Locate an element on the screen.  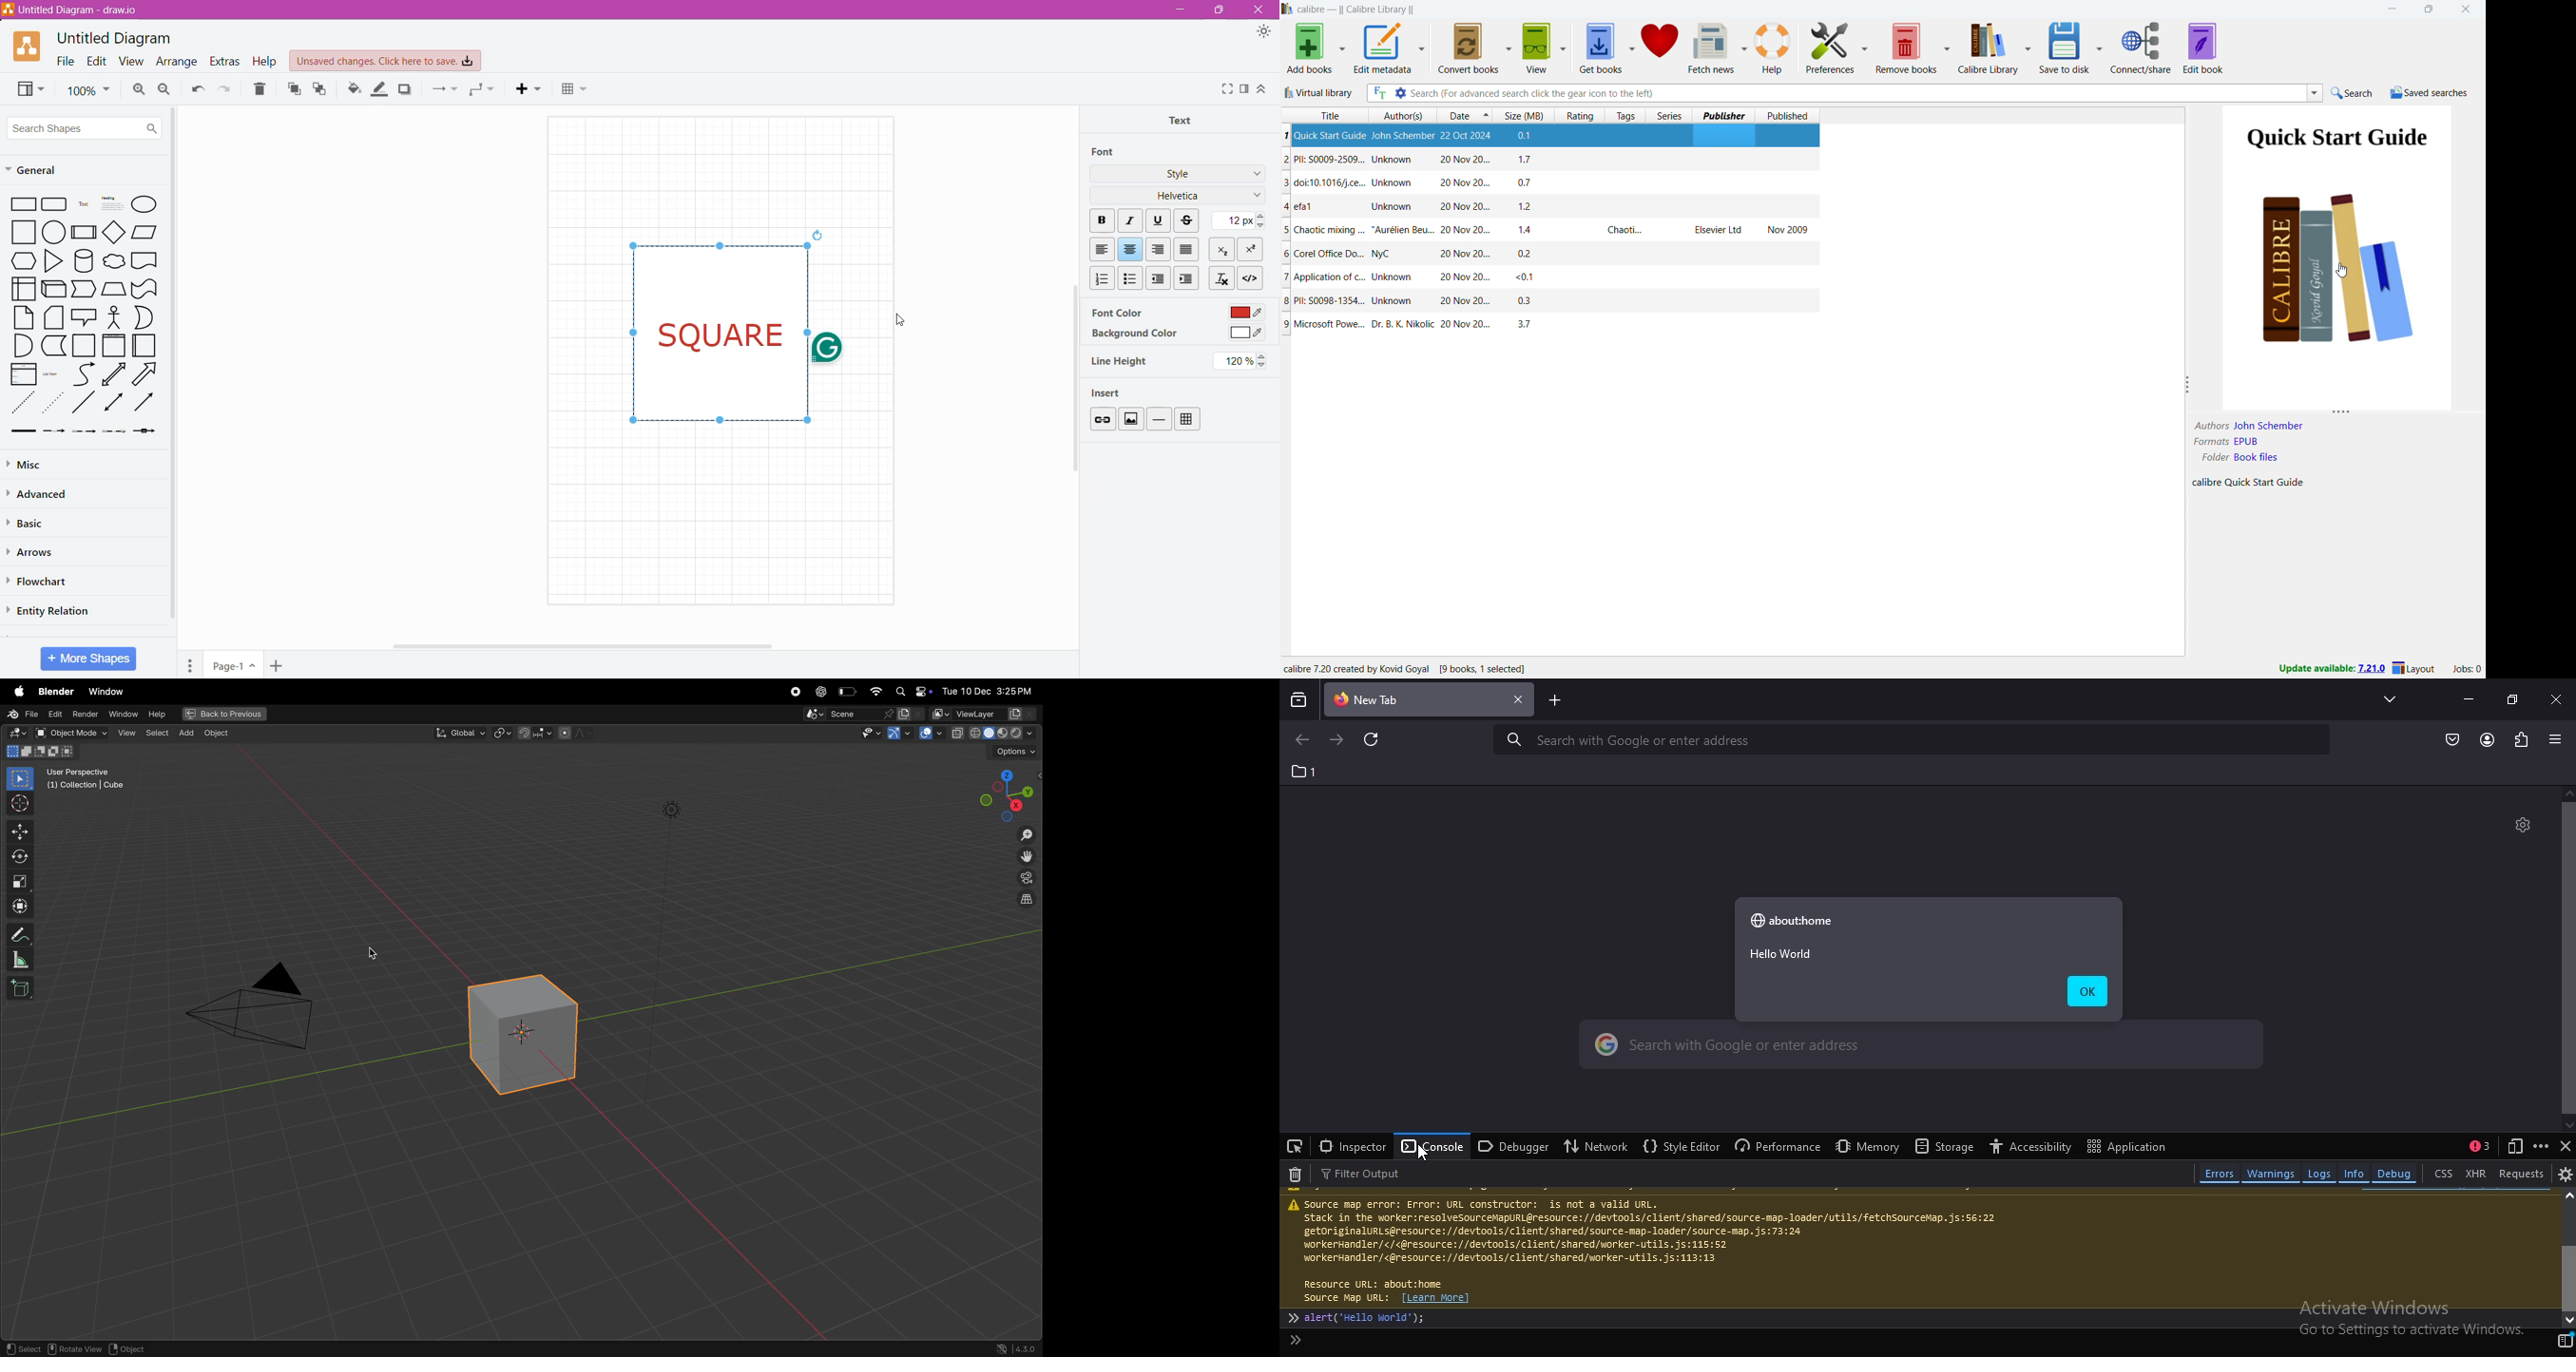
Click to select Background color is located at coordinates (1246, 334).